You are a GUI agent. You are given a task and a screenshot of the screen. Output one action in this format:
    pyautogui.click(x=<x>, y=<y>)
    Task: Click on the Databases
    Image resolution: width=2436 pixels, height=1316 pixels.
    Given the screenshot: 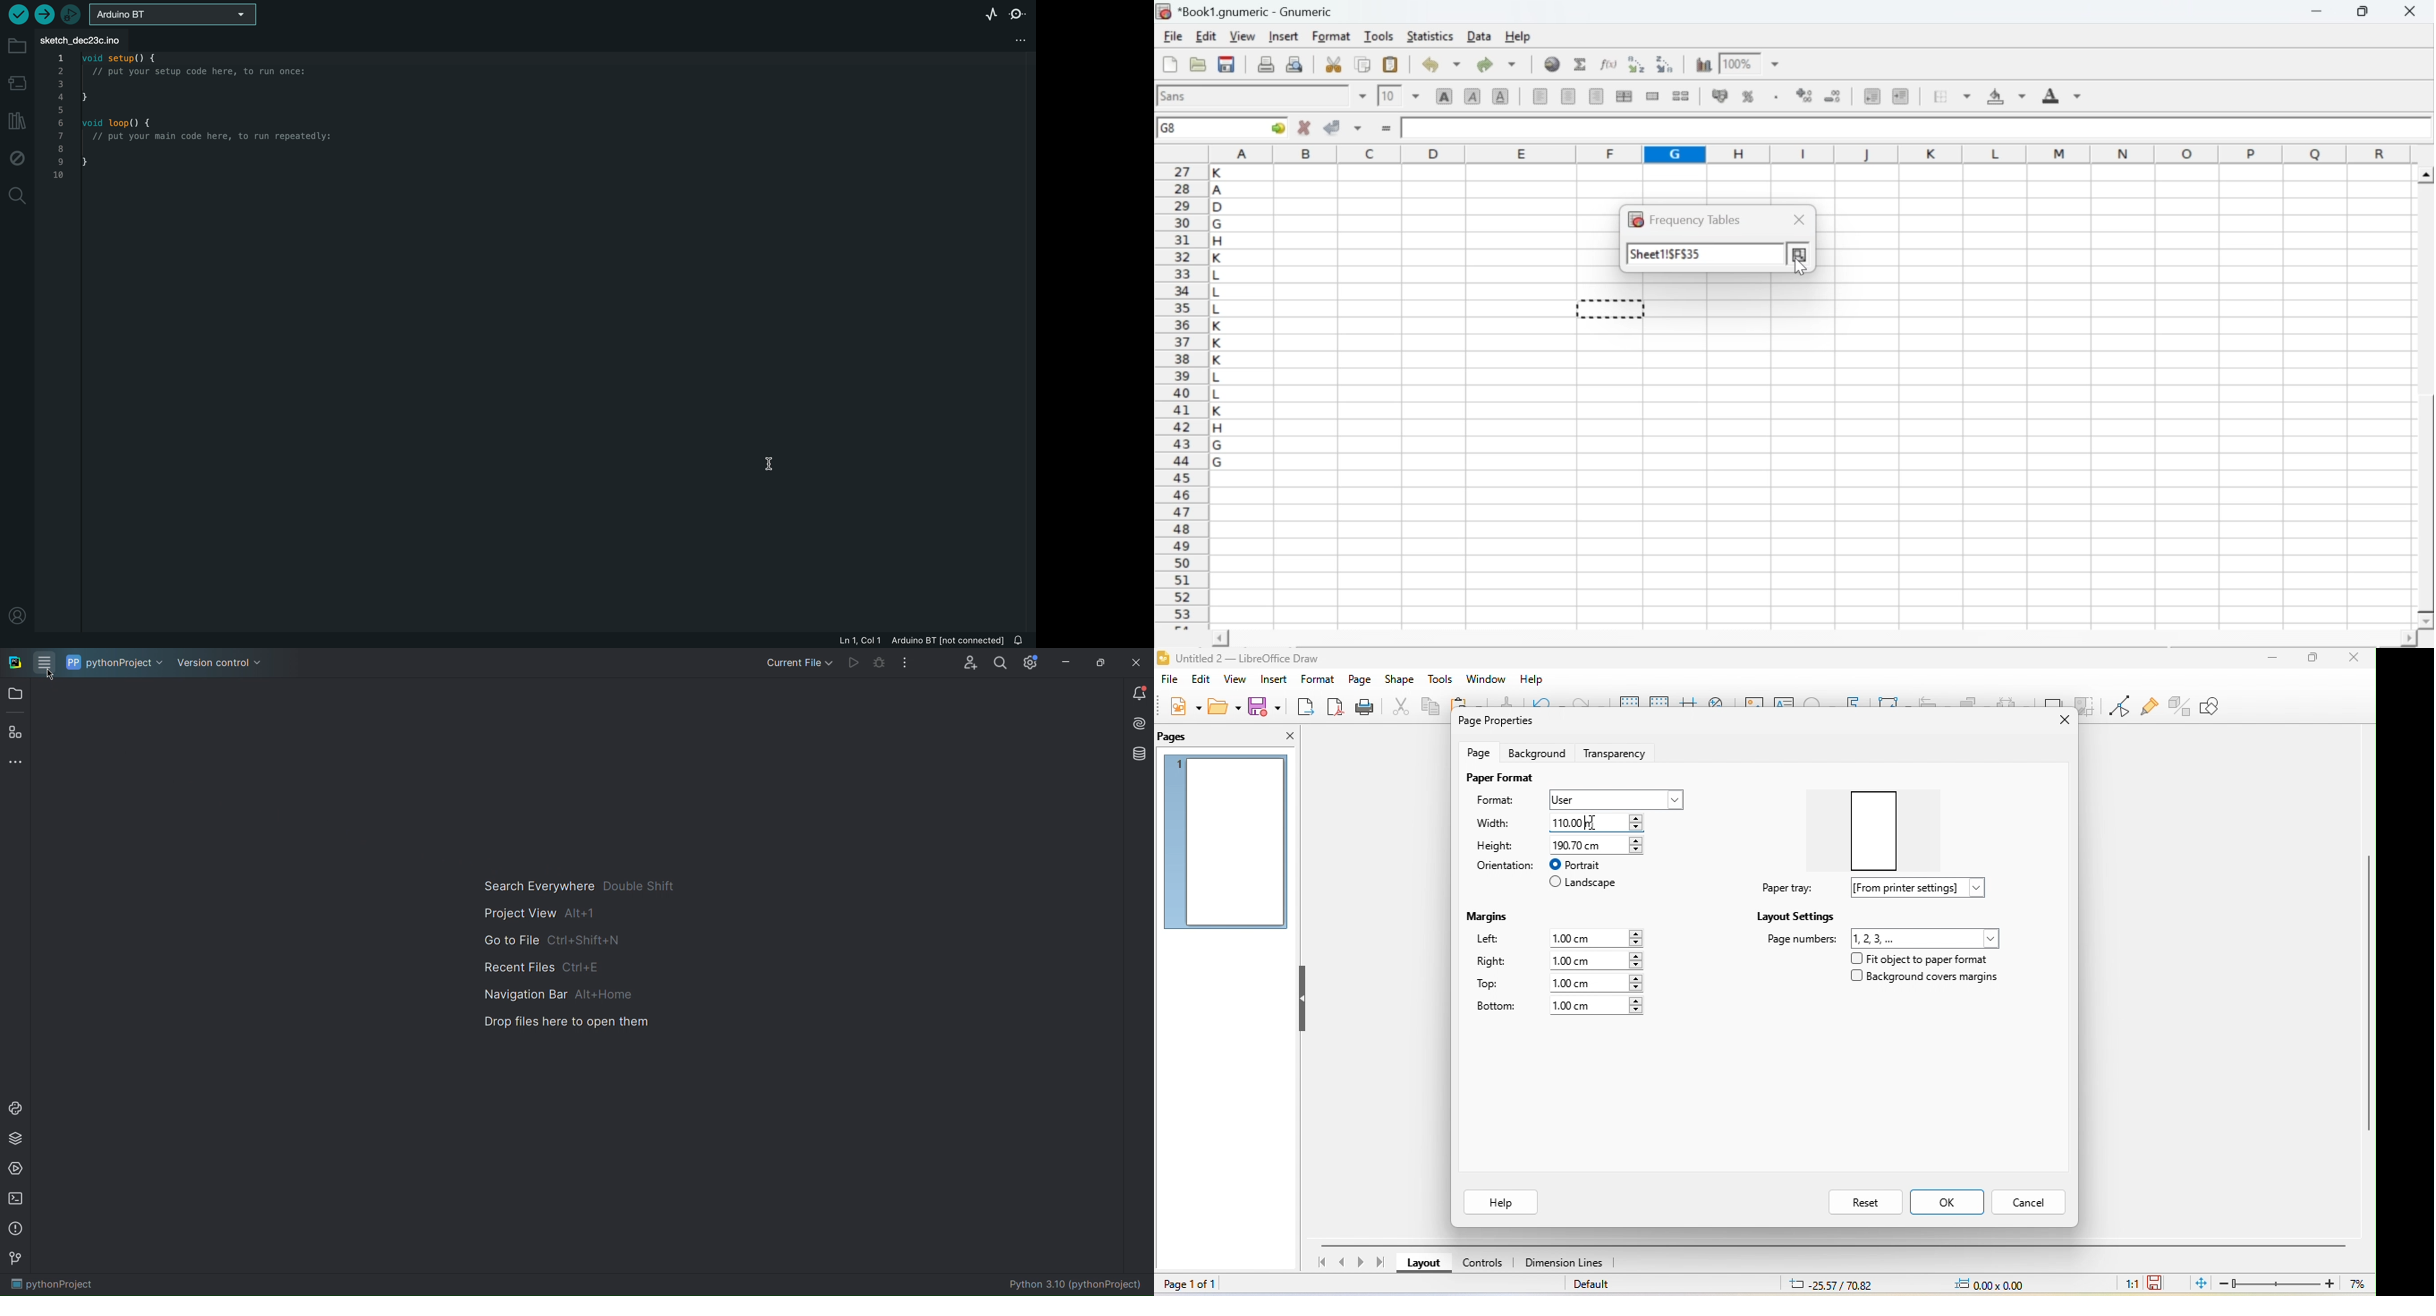 What is the action you would take?
    pyautogui.click(x=1135, y=756)
    